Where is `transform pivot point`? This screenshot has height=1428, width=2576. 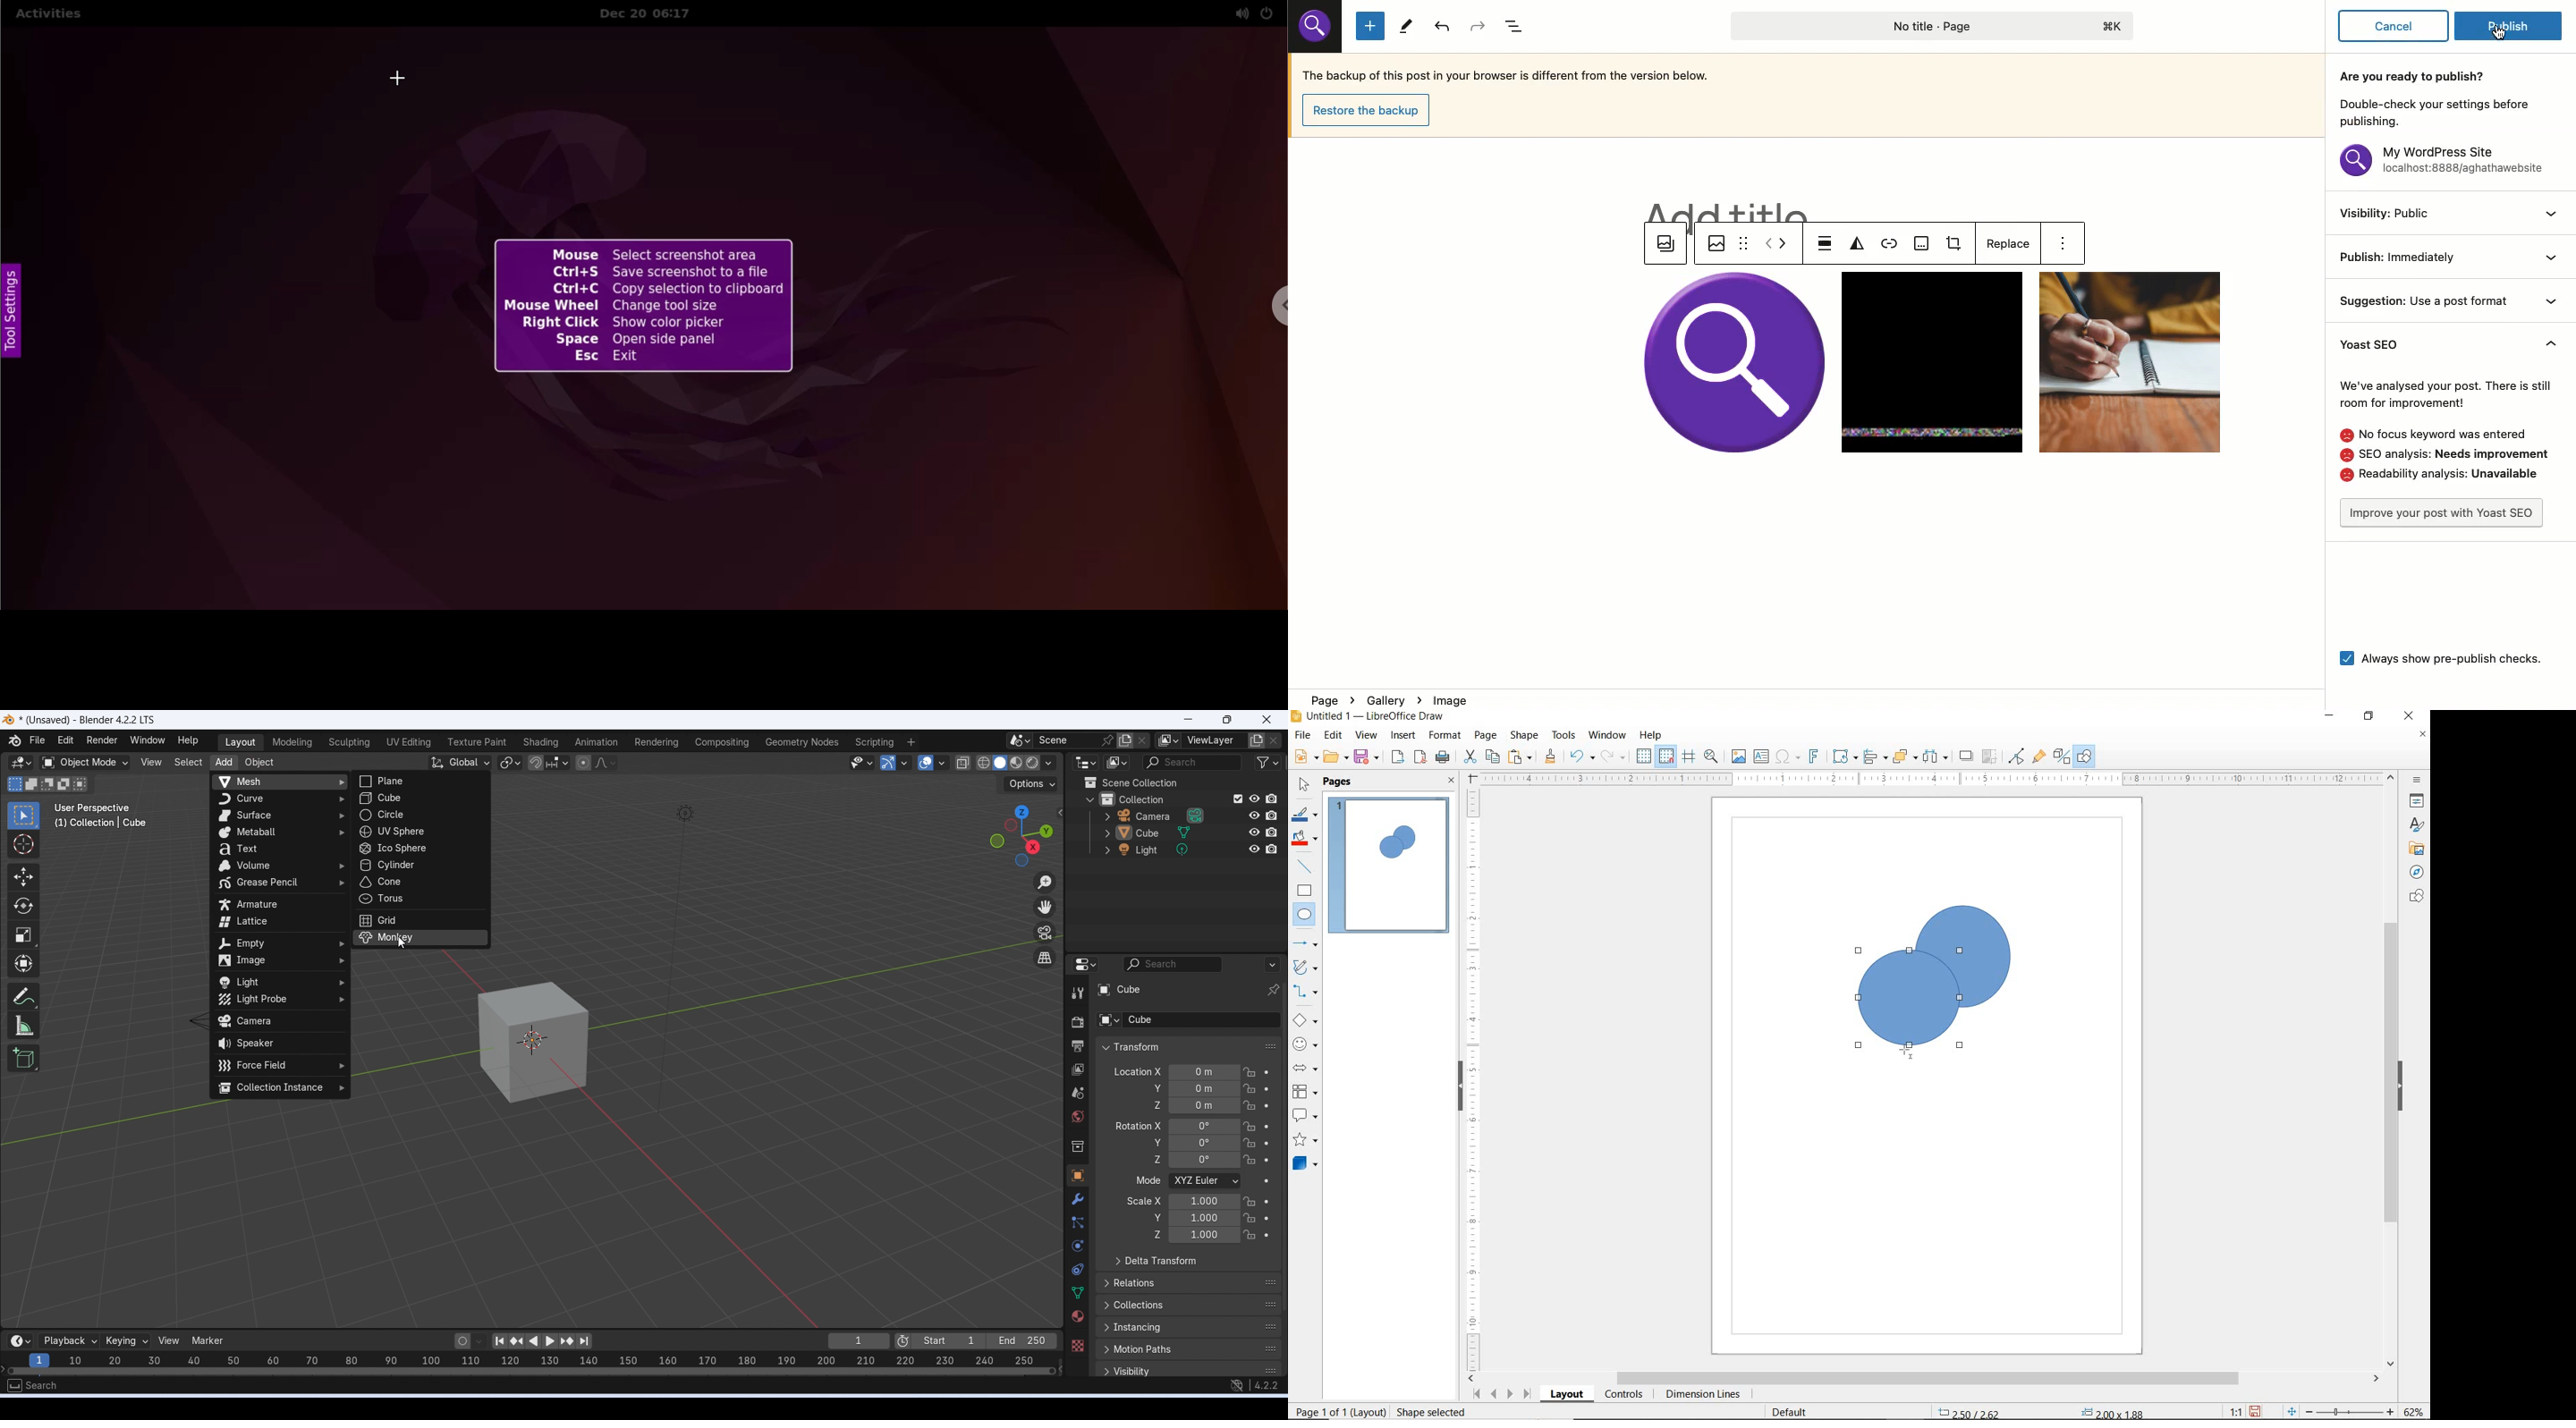 transform pivot point is located at coordinates (511, 764).